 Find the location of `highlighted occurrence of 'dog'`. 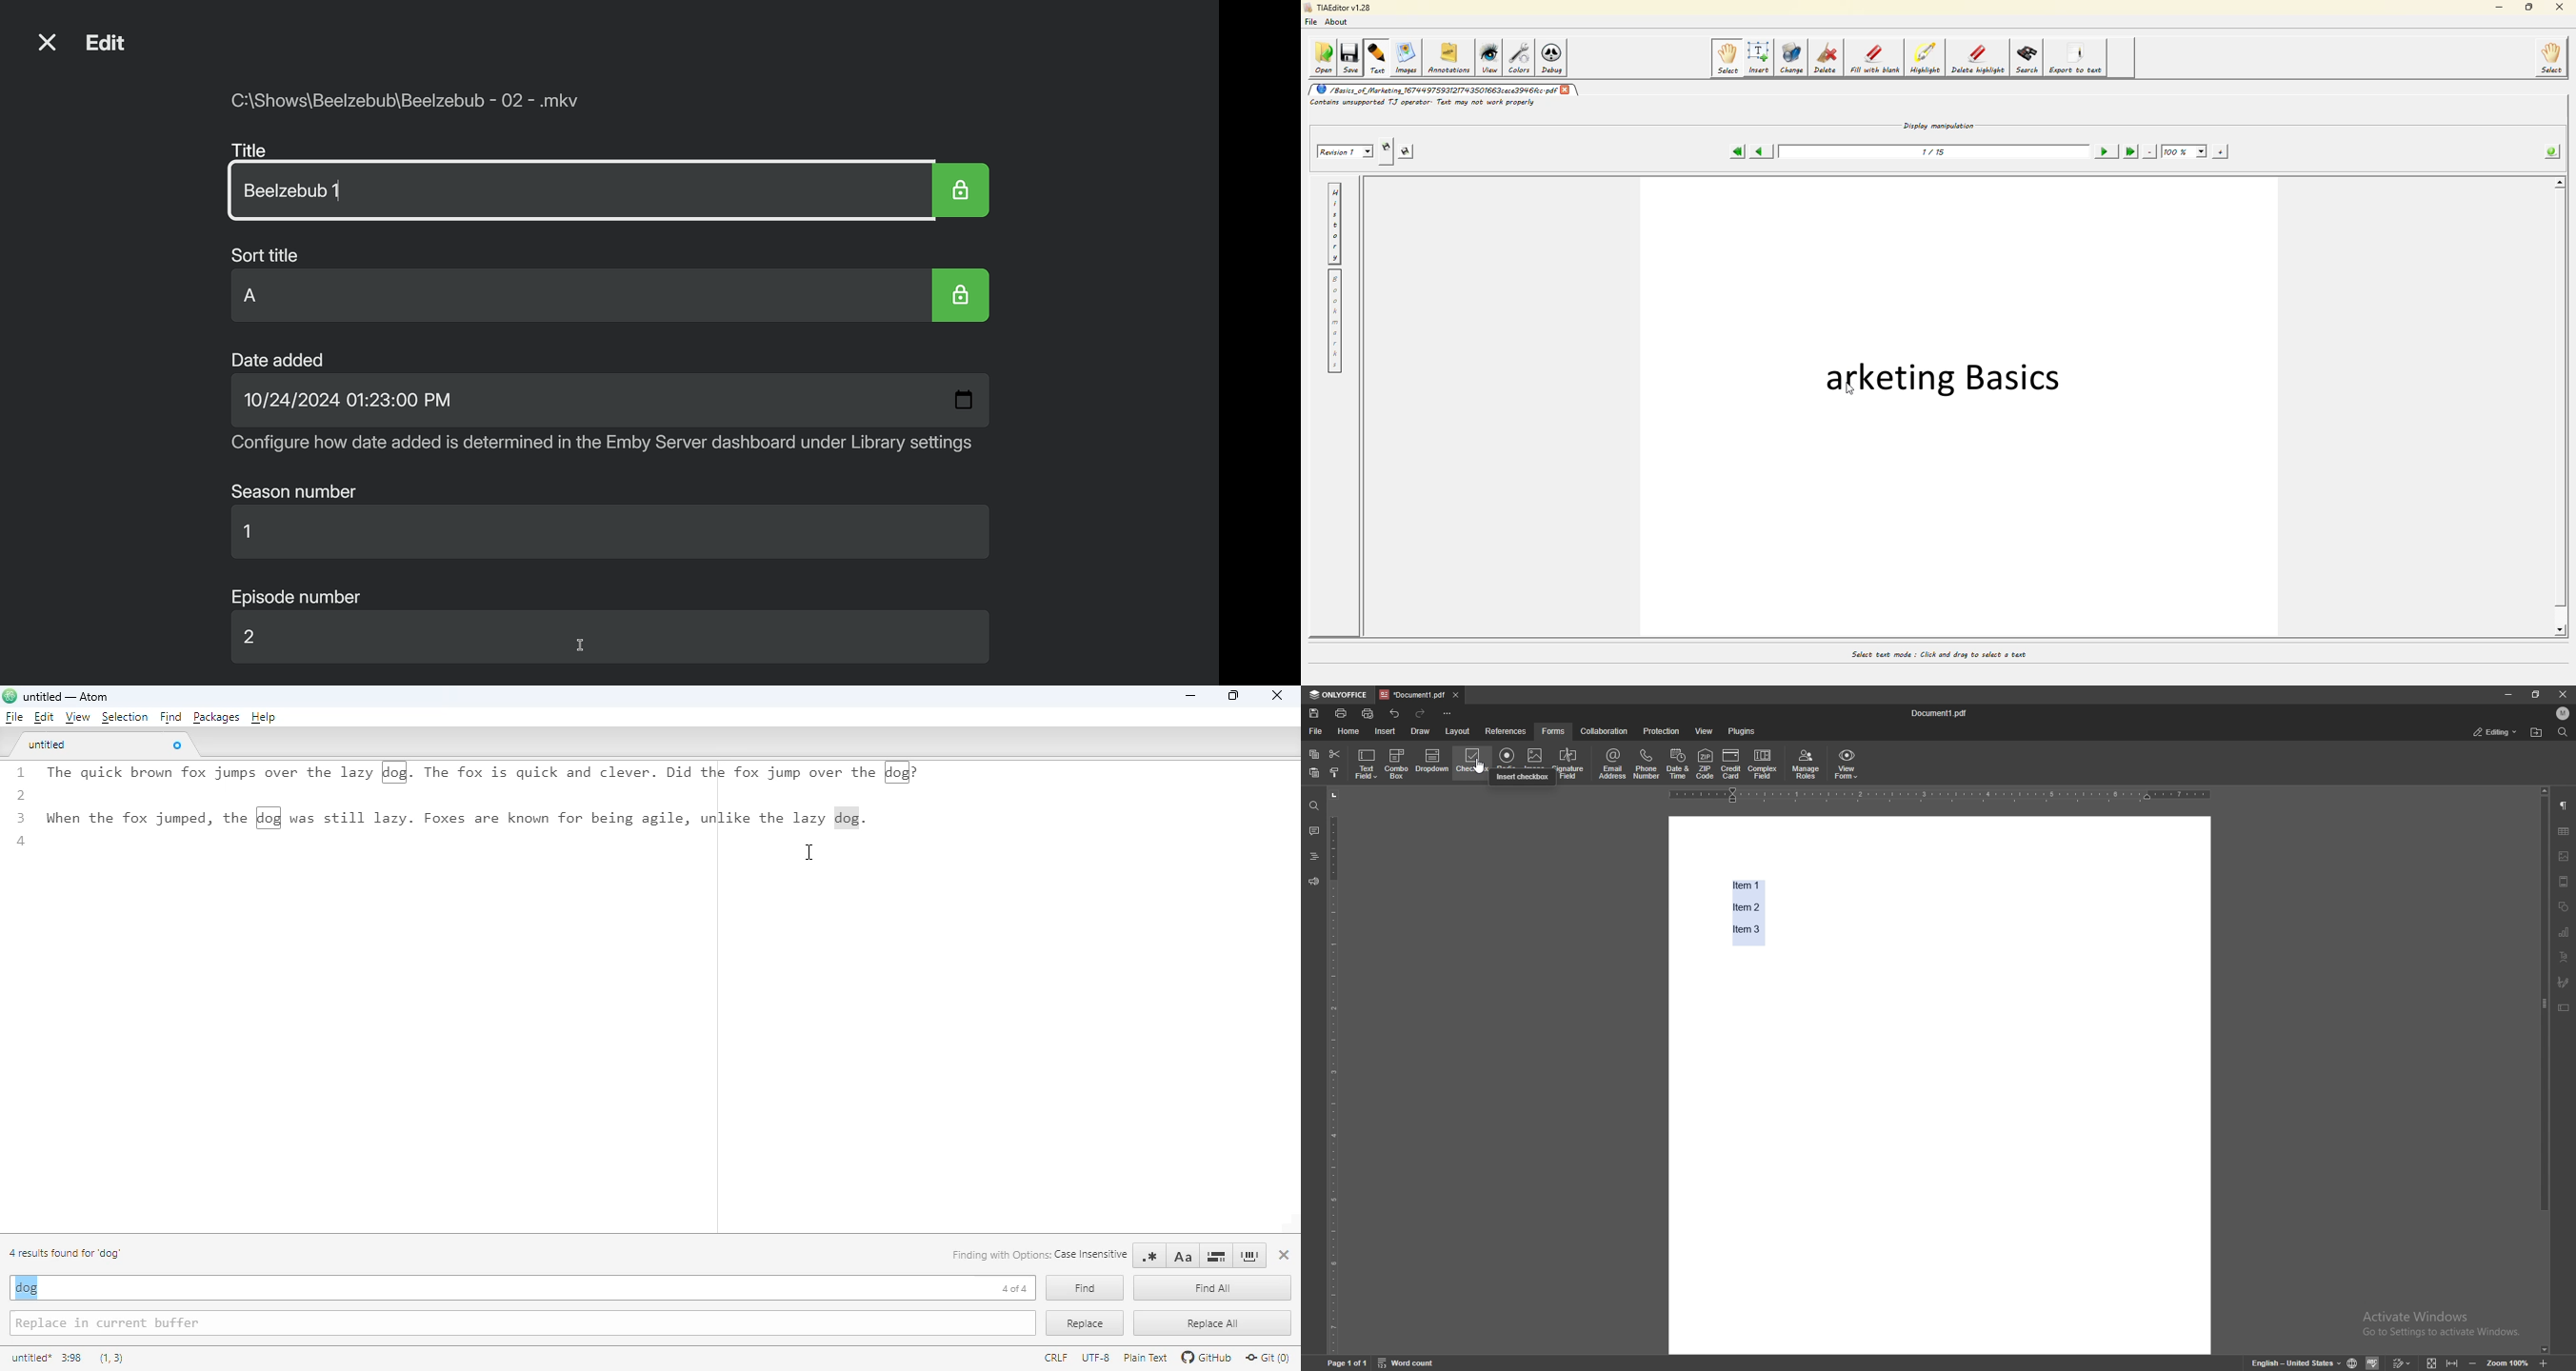

highlighted occurrence of 'dog' is located at coordinates (269, 818).